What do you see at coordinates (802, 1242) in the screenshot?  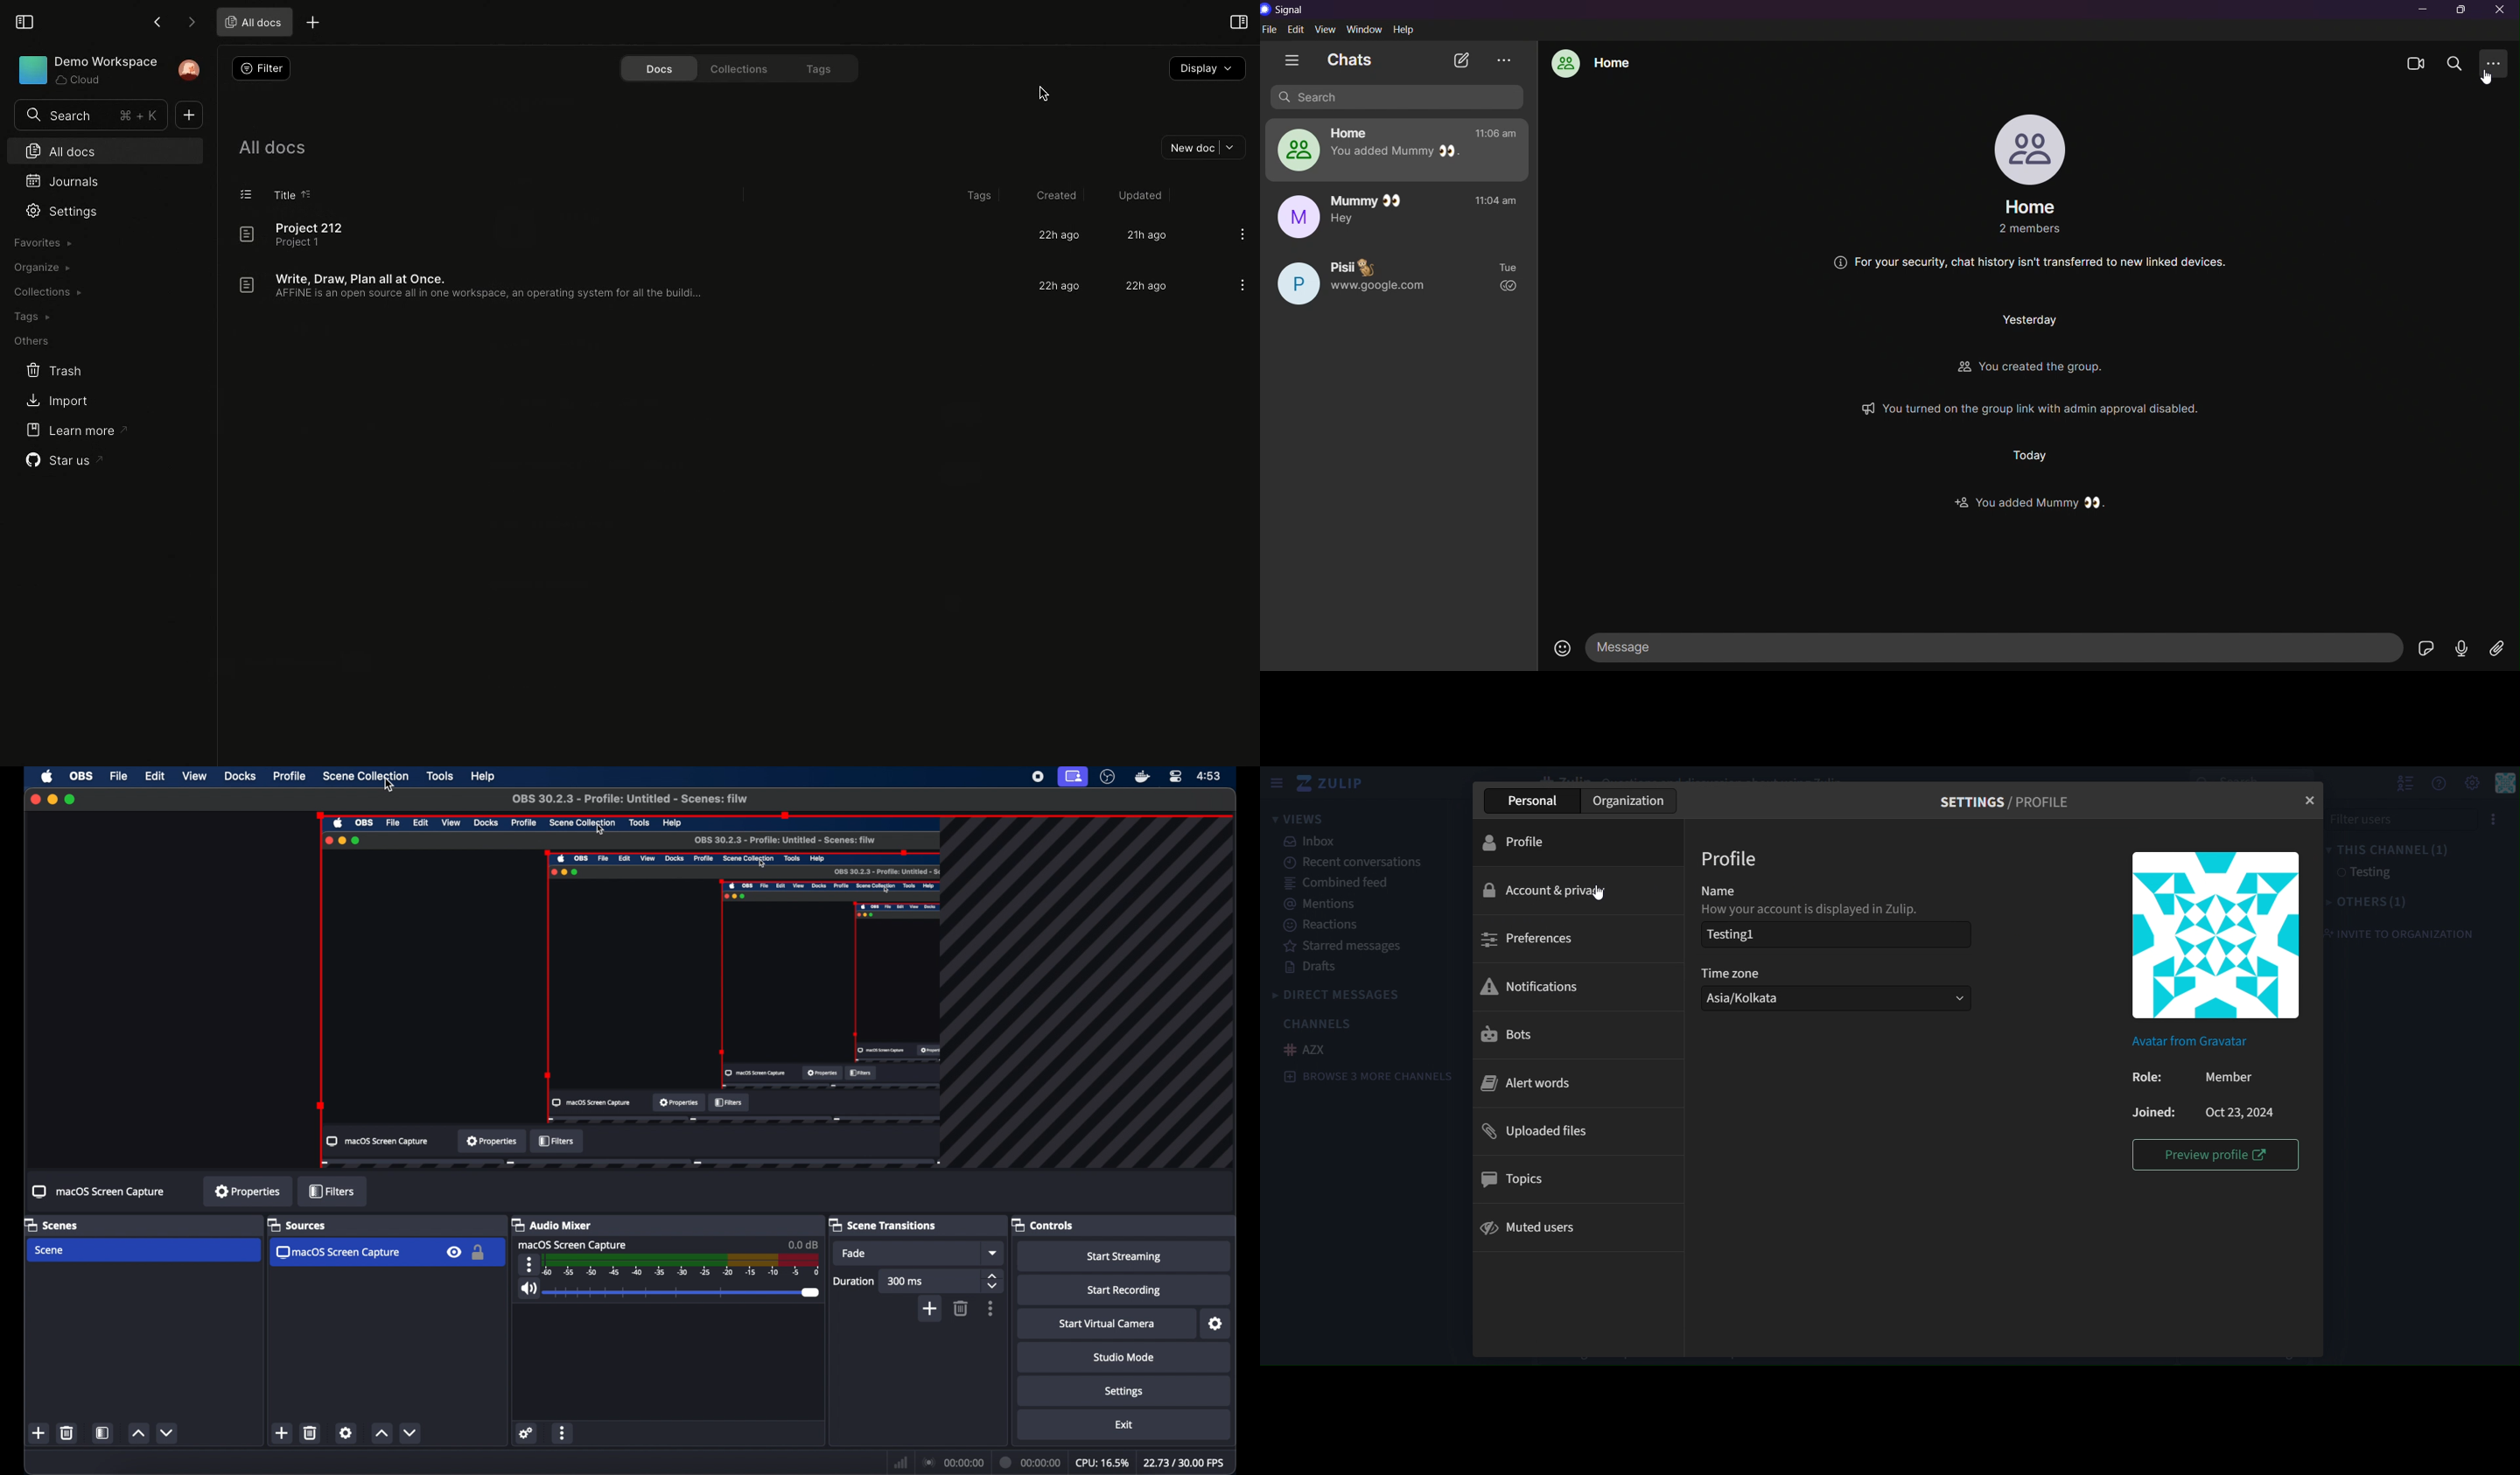 I see `0.00 db` at bounding box center [802, 1242].